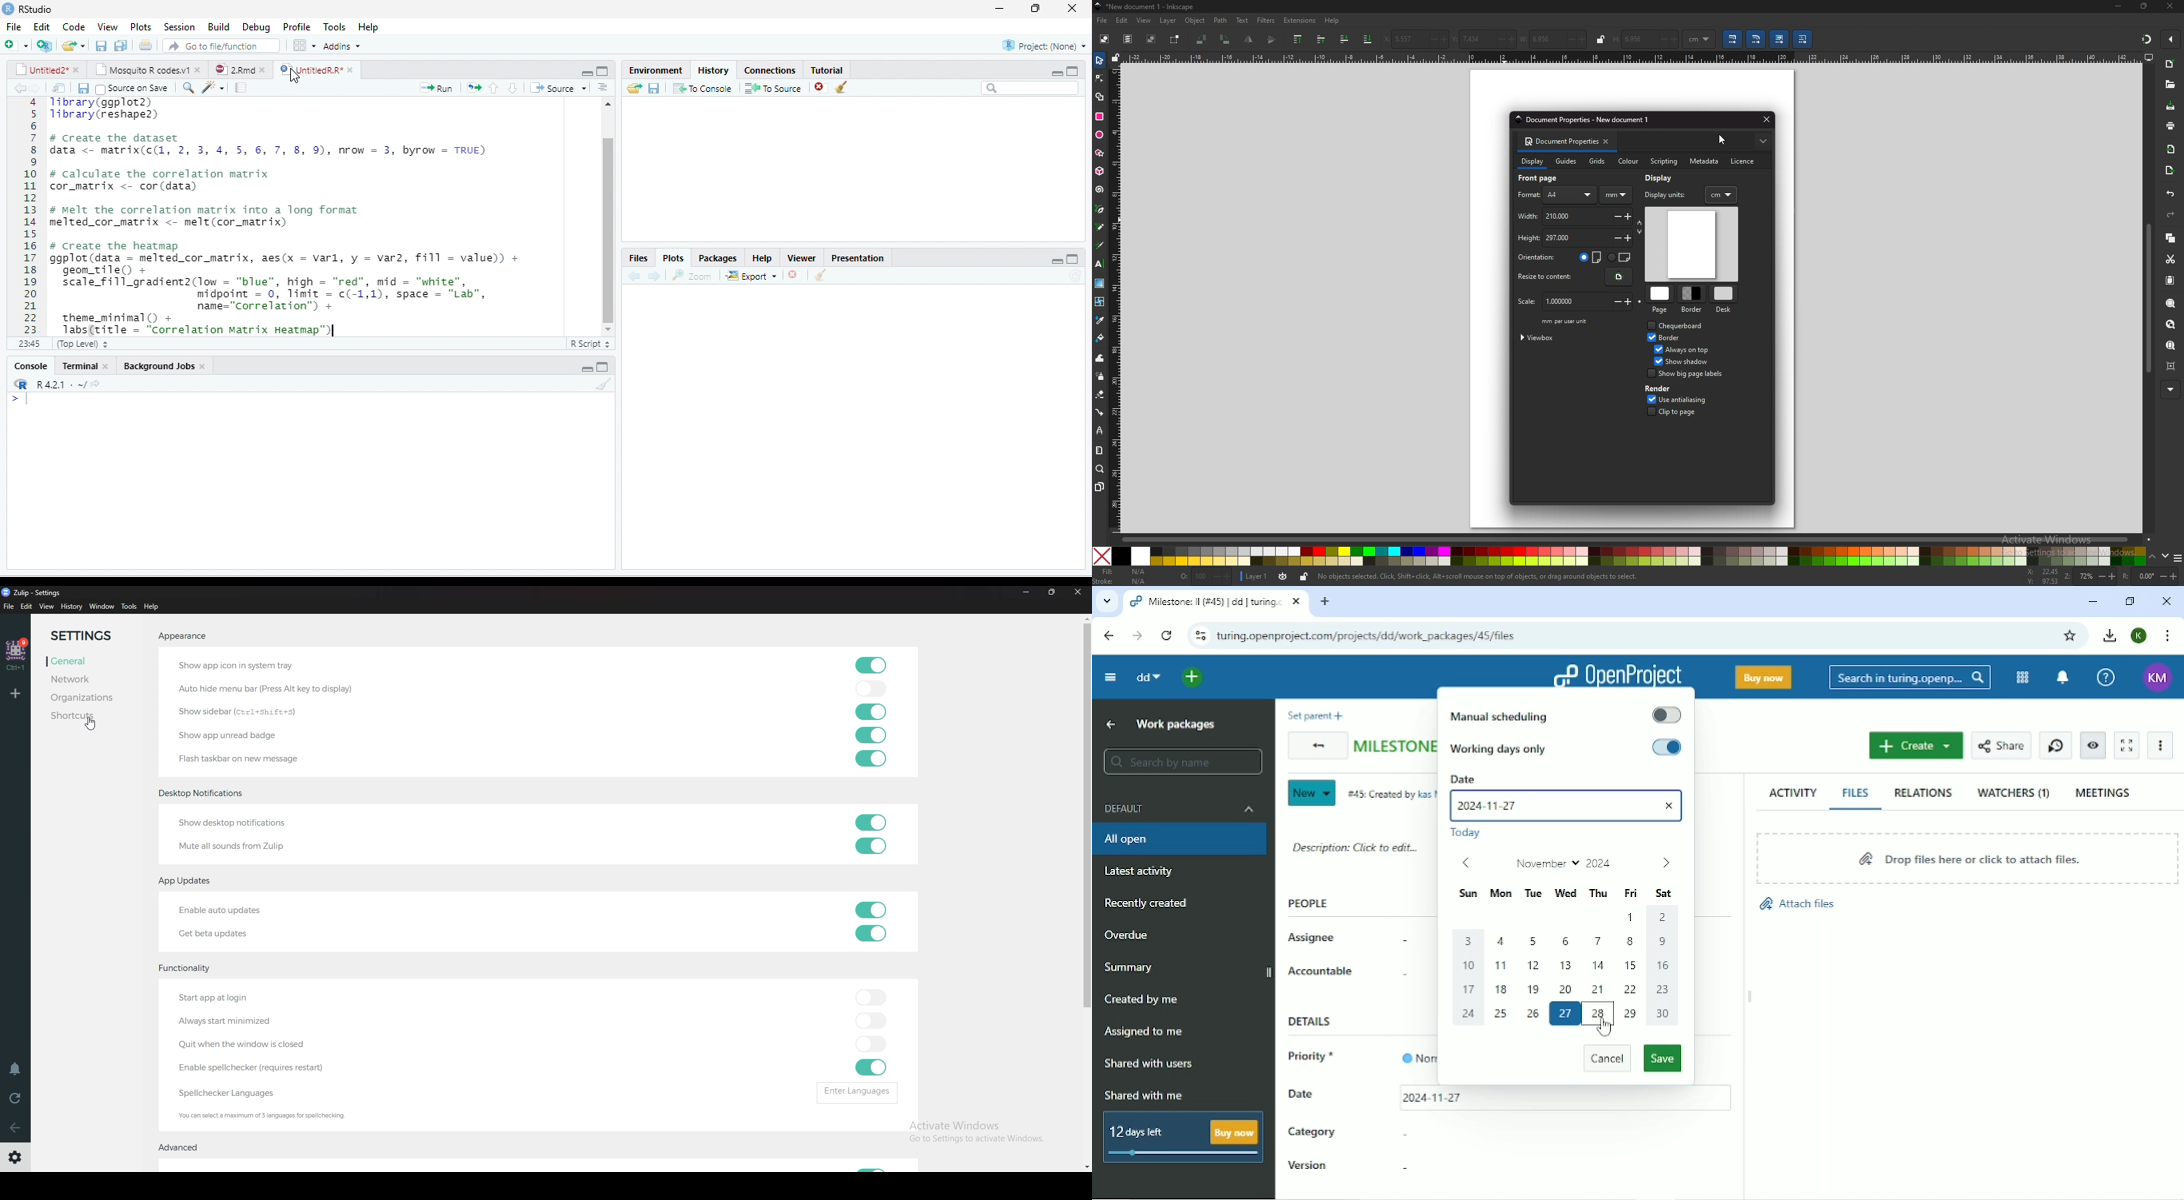 The width and height of the screenshot is (2184, 1204). What do you see at coordinates (141, 26) in the screenshot?
I see `plots` at bounding box center [141, 26].